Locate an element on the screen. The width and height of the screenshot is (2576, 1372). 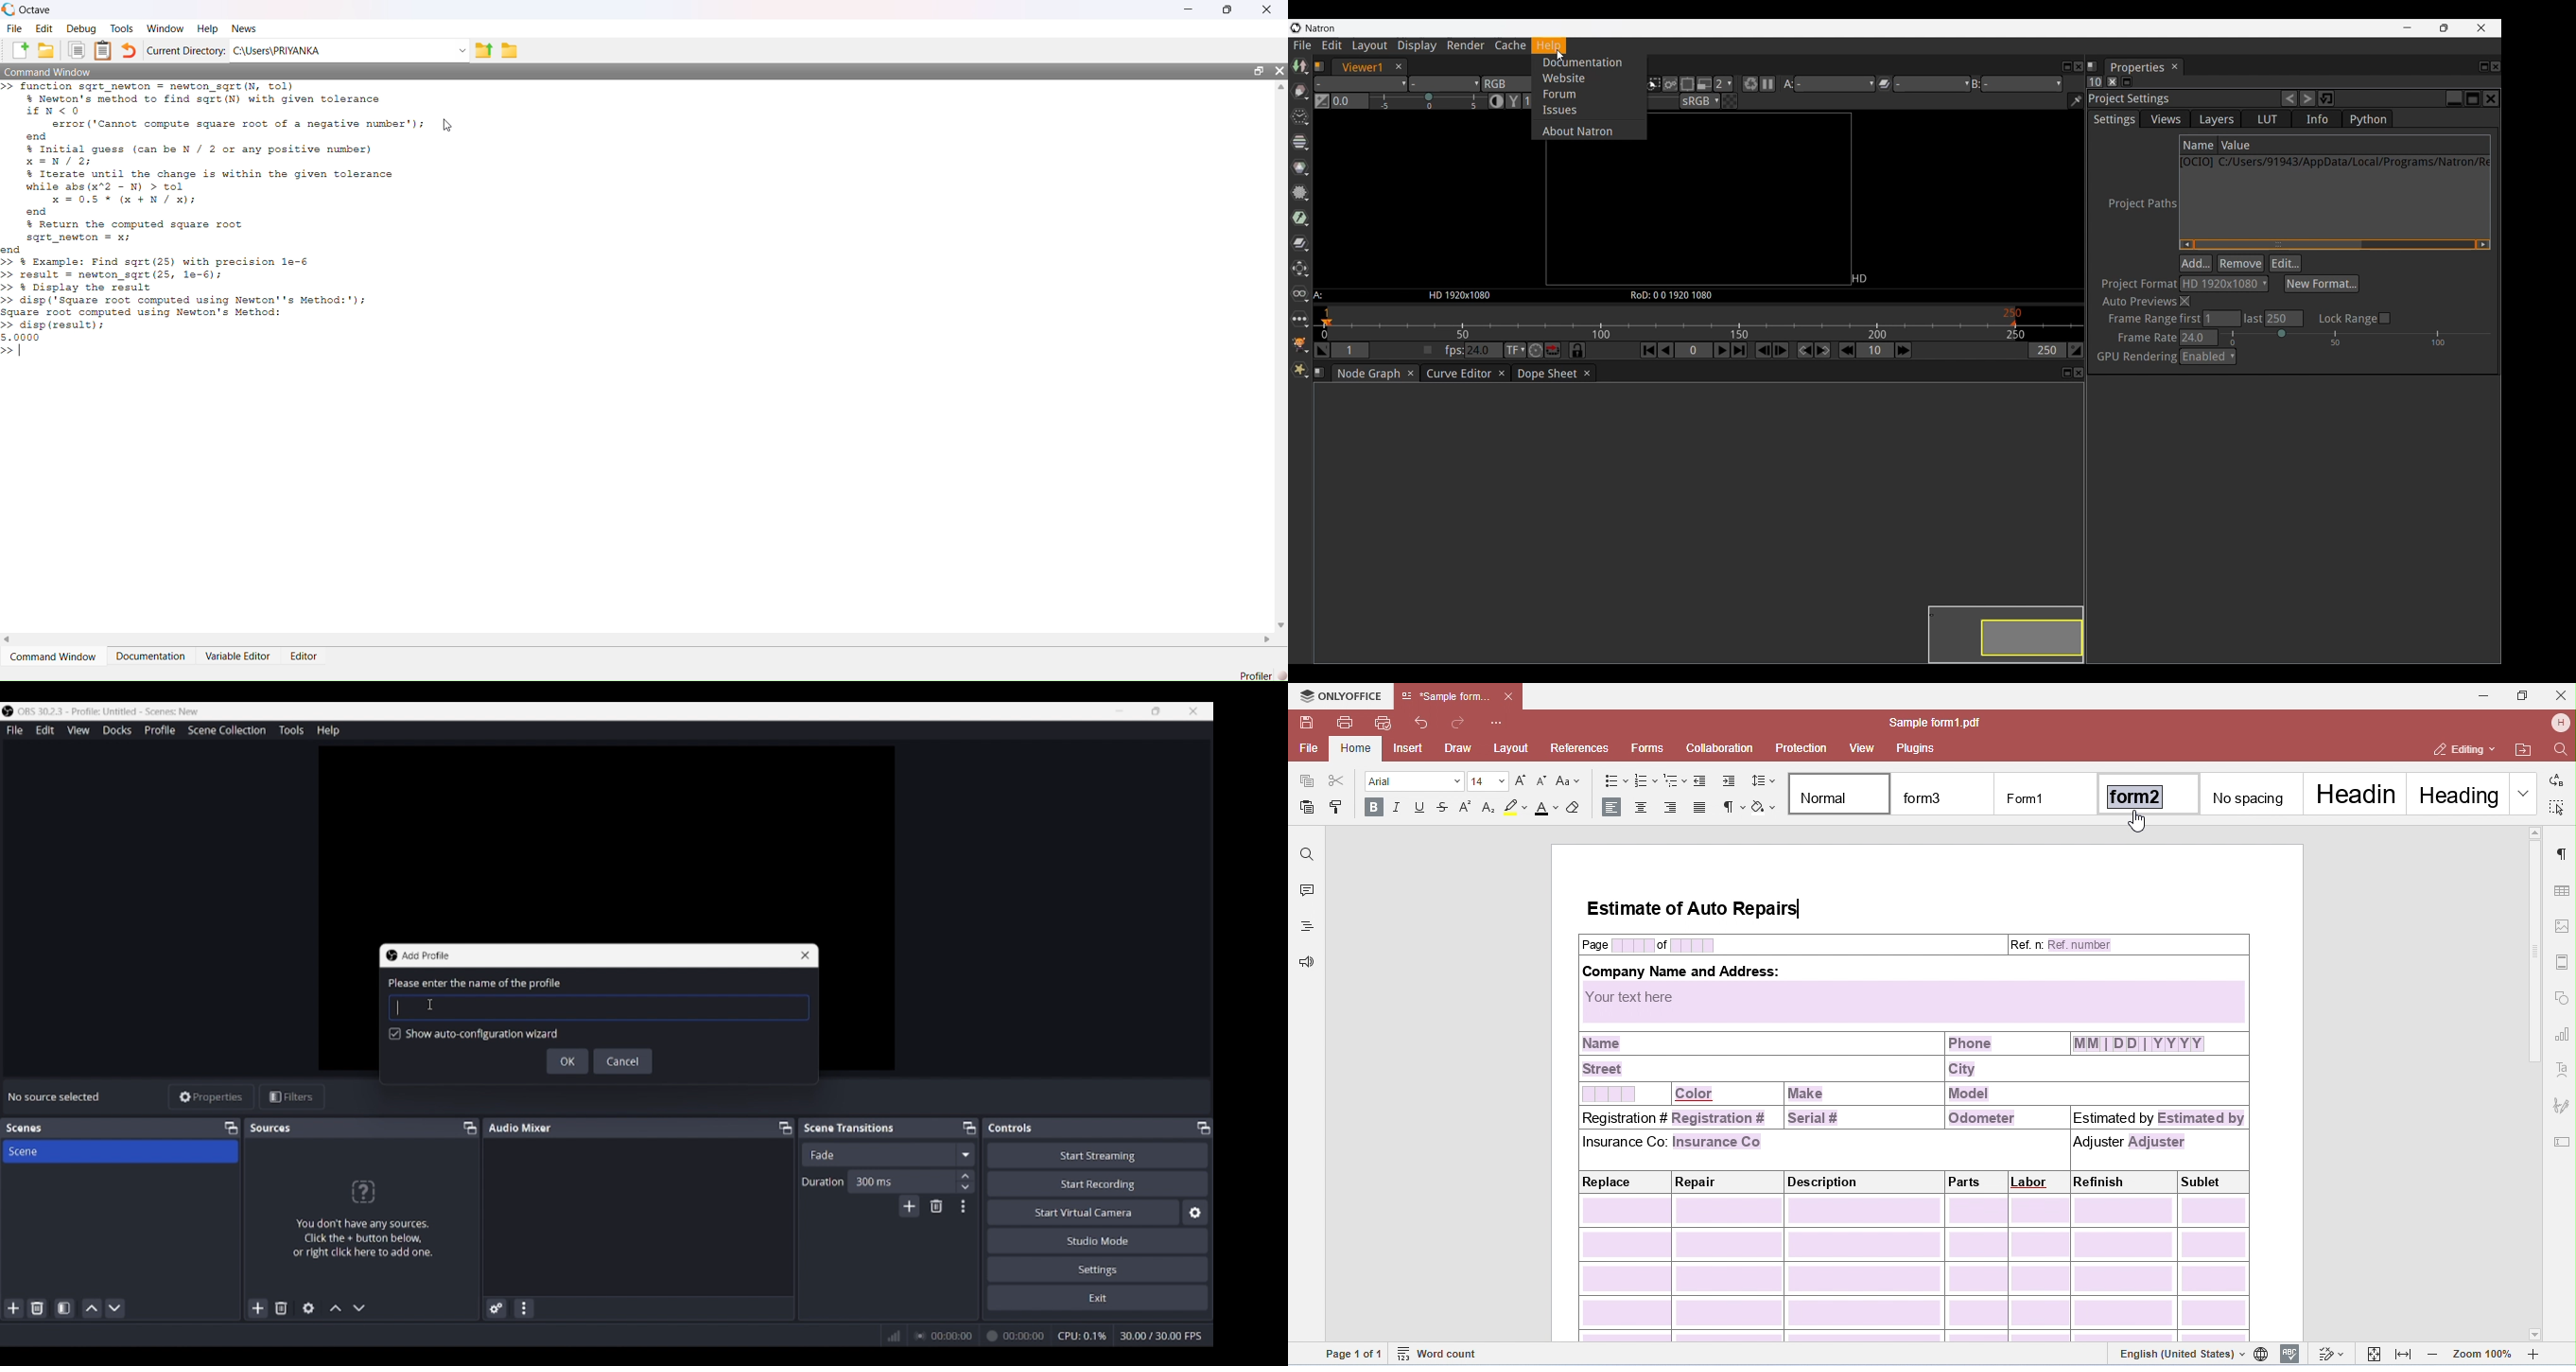
Variable Editor is located at coordinates (237, 656).